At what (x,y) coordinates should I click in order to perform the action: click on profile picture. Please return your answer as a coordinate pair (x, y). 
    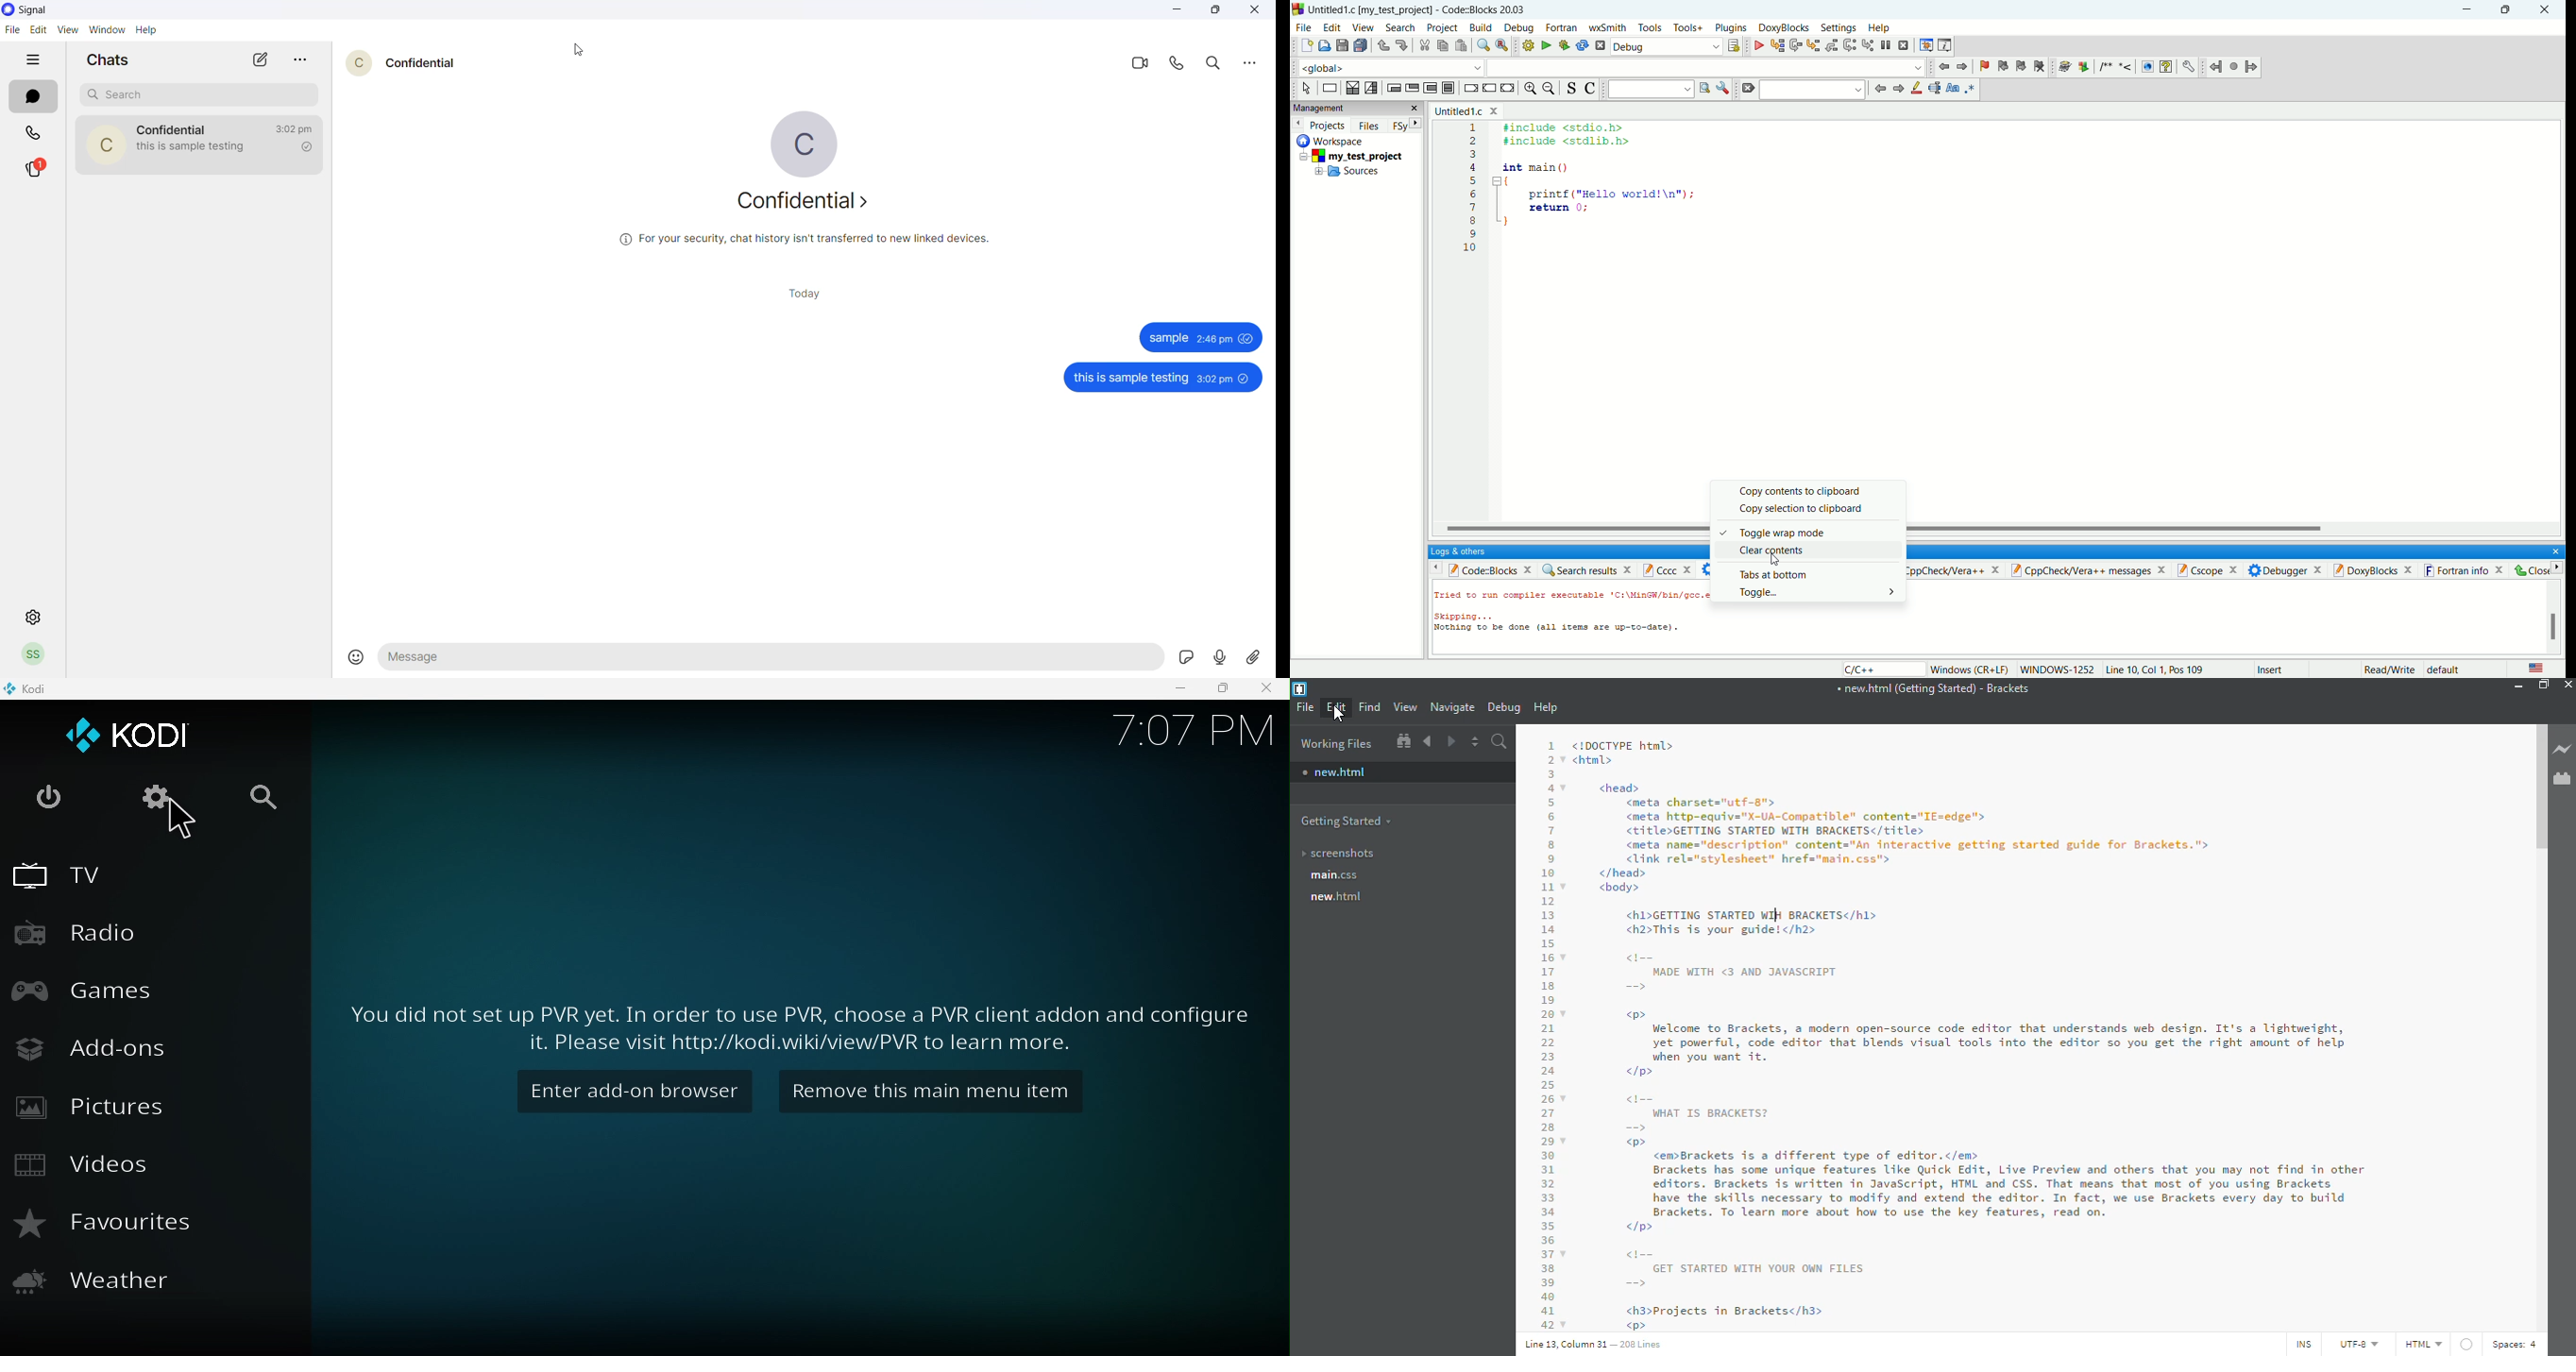
    Looking at the image, I should click on (356, 63).